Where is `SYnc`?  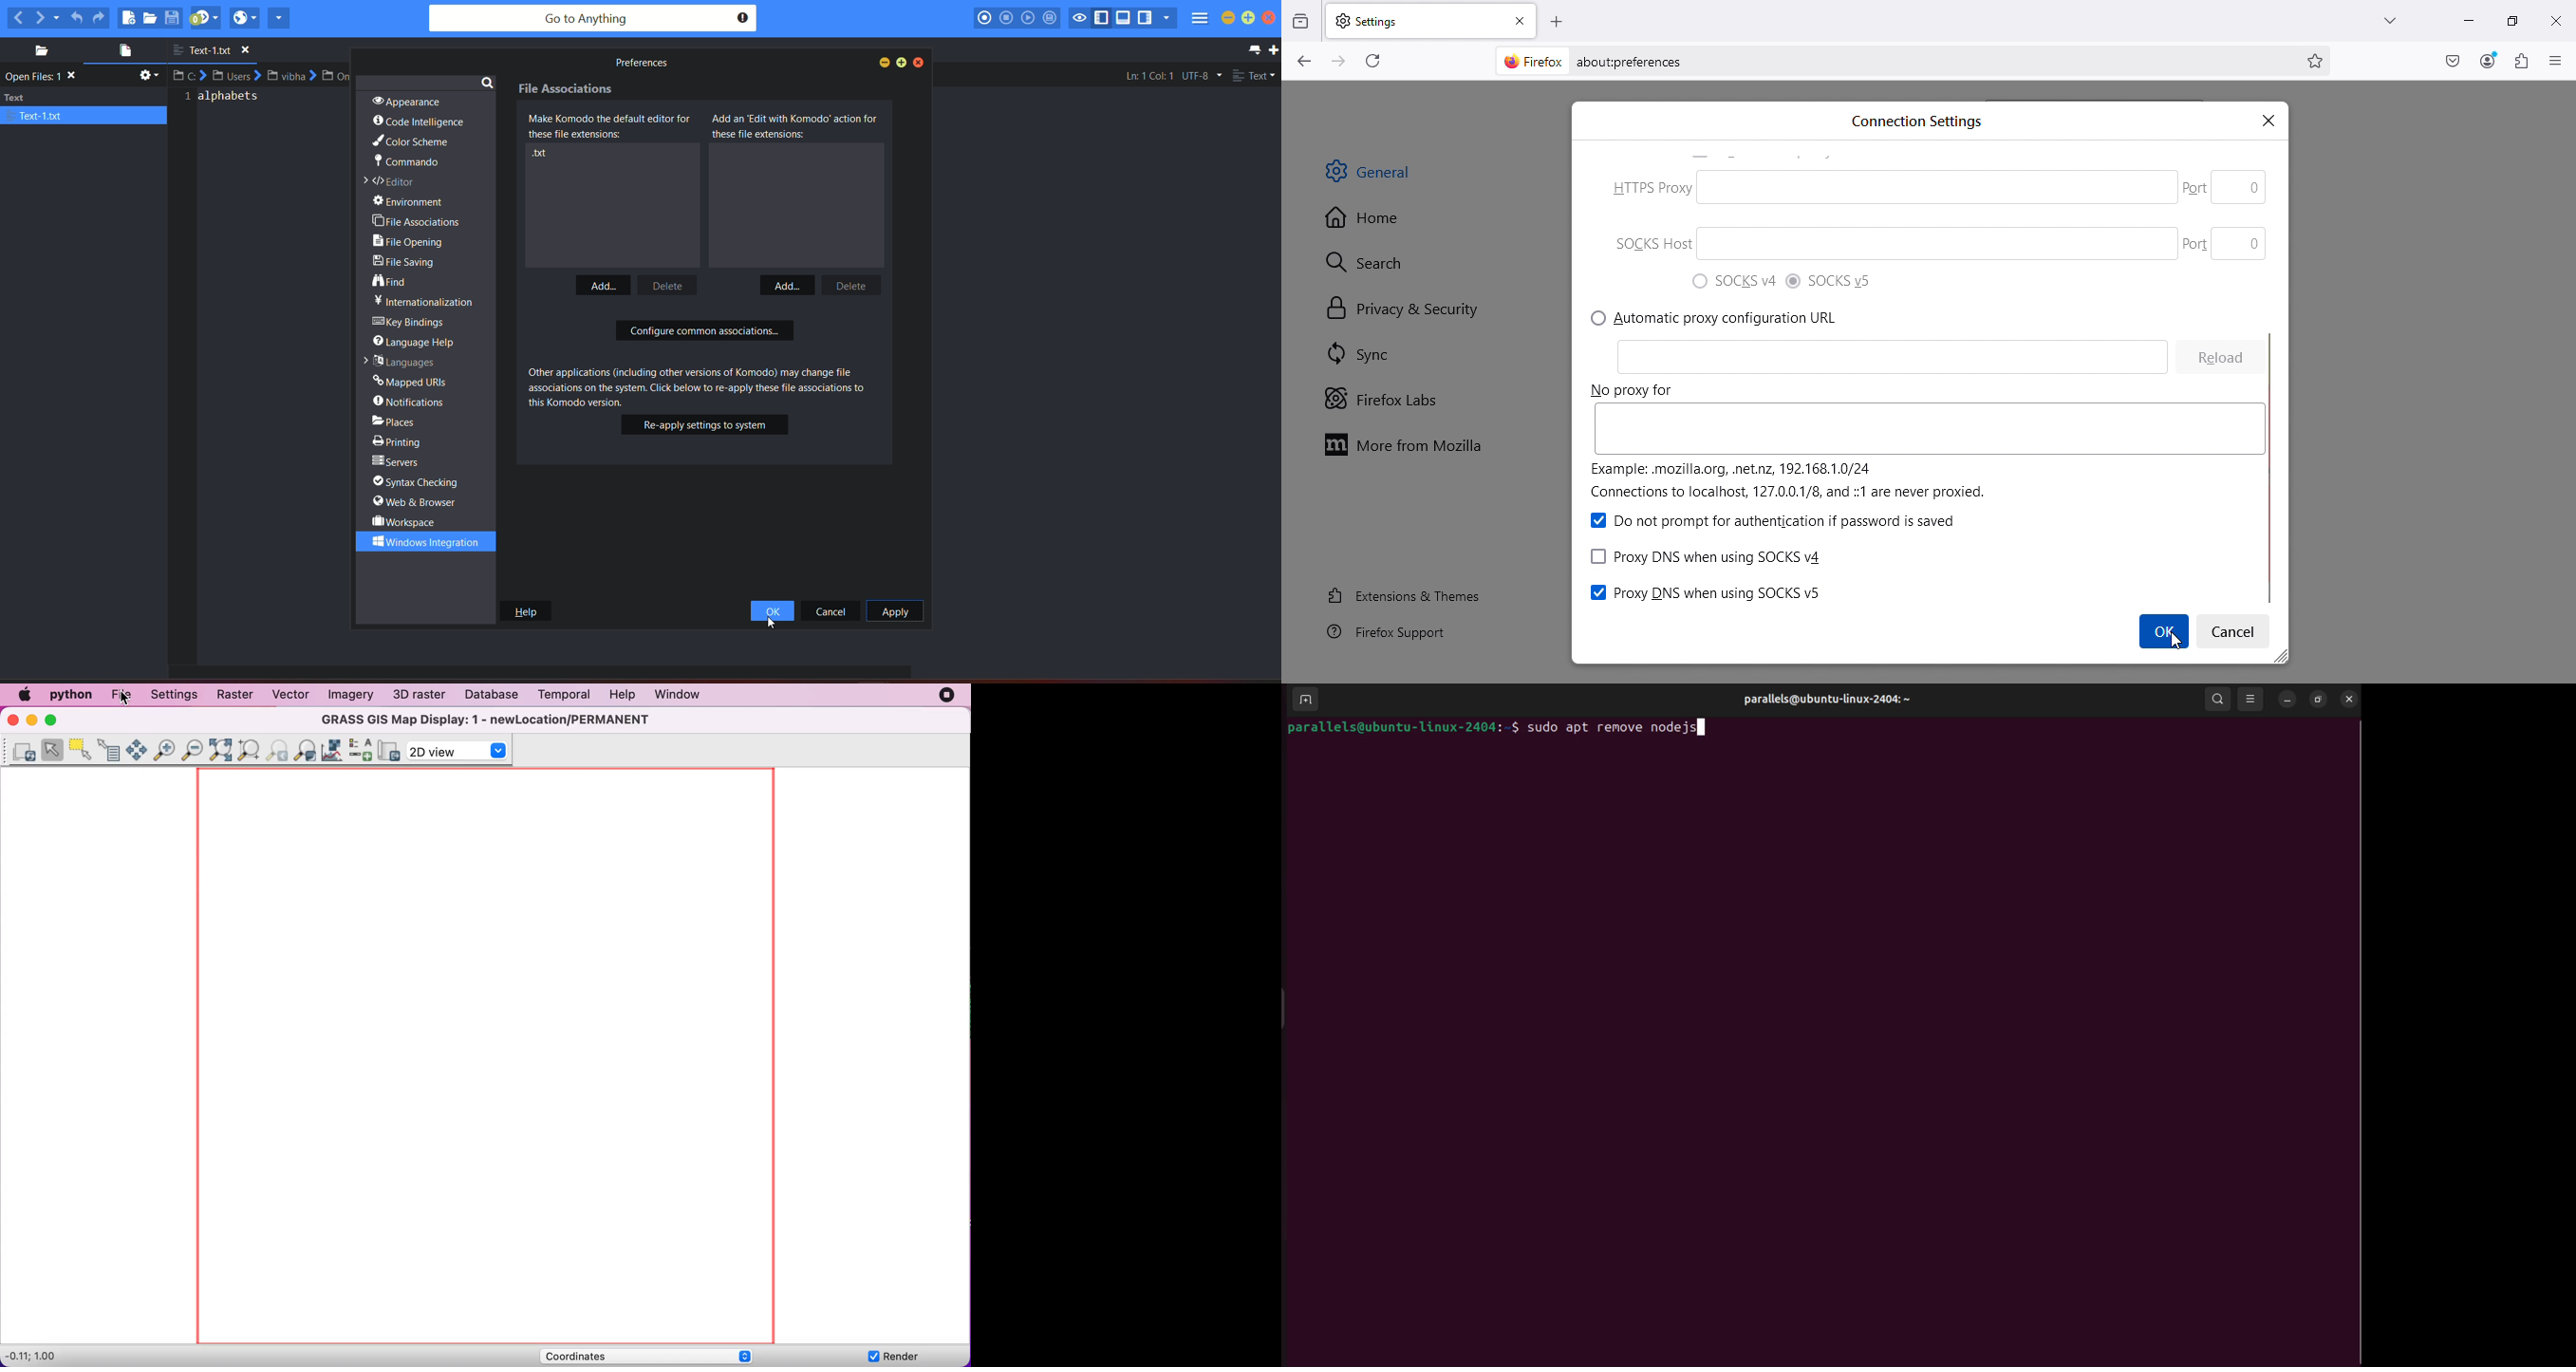 SYnc is located at coordinates (1366, 357).